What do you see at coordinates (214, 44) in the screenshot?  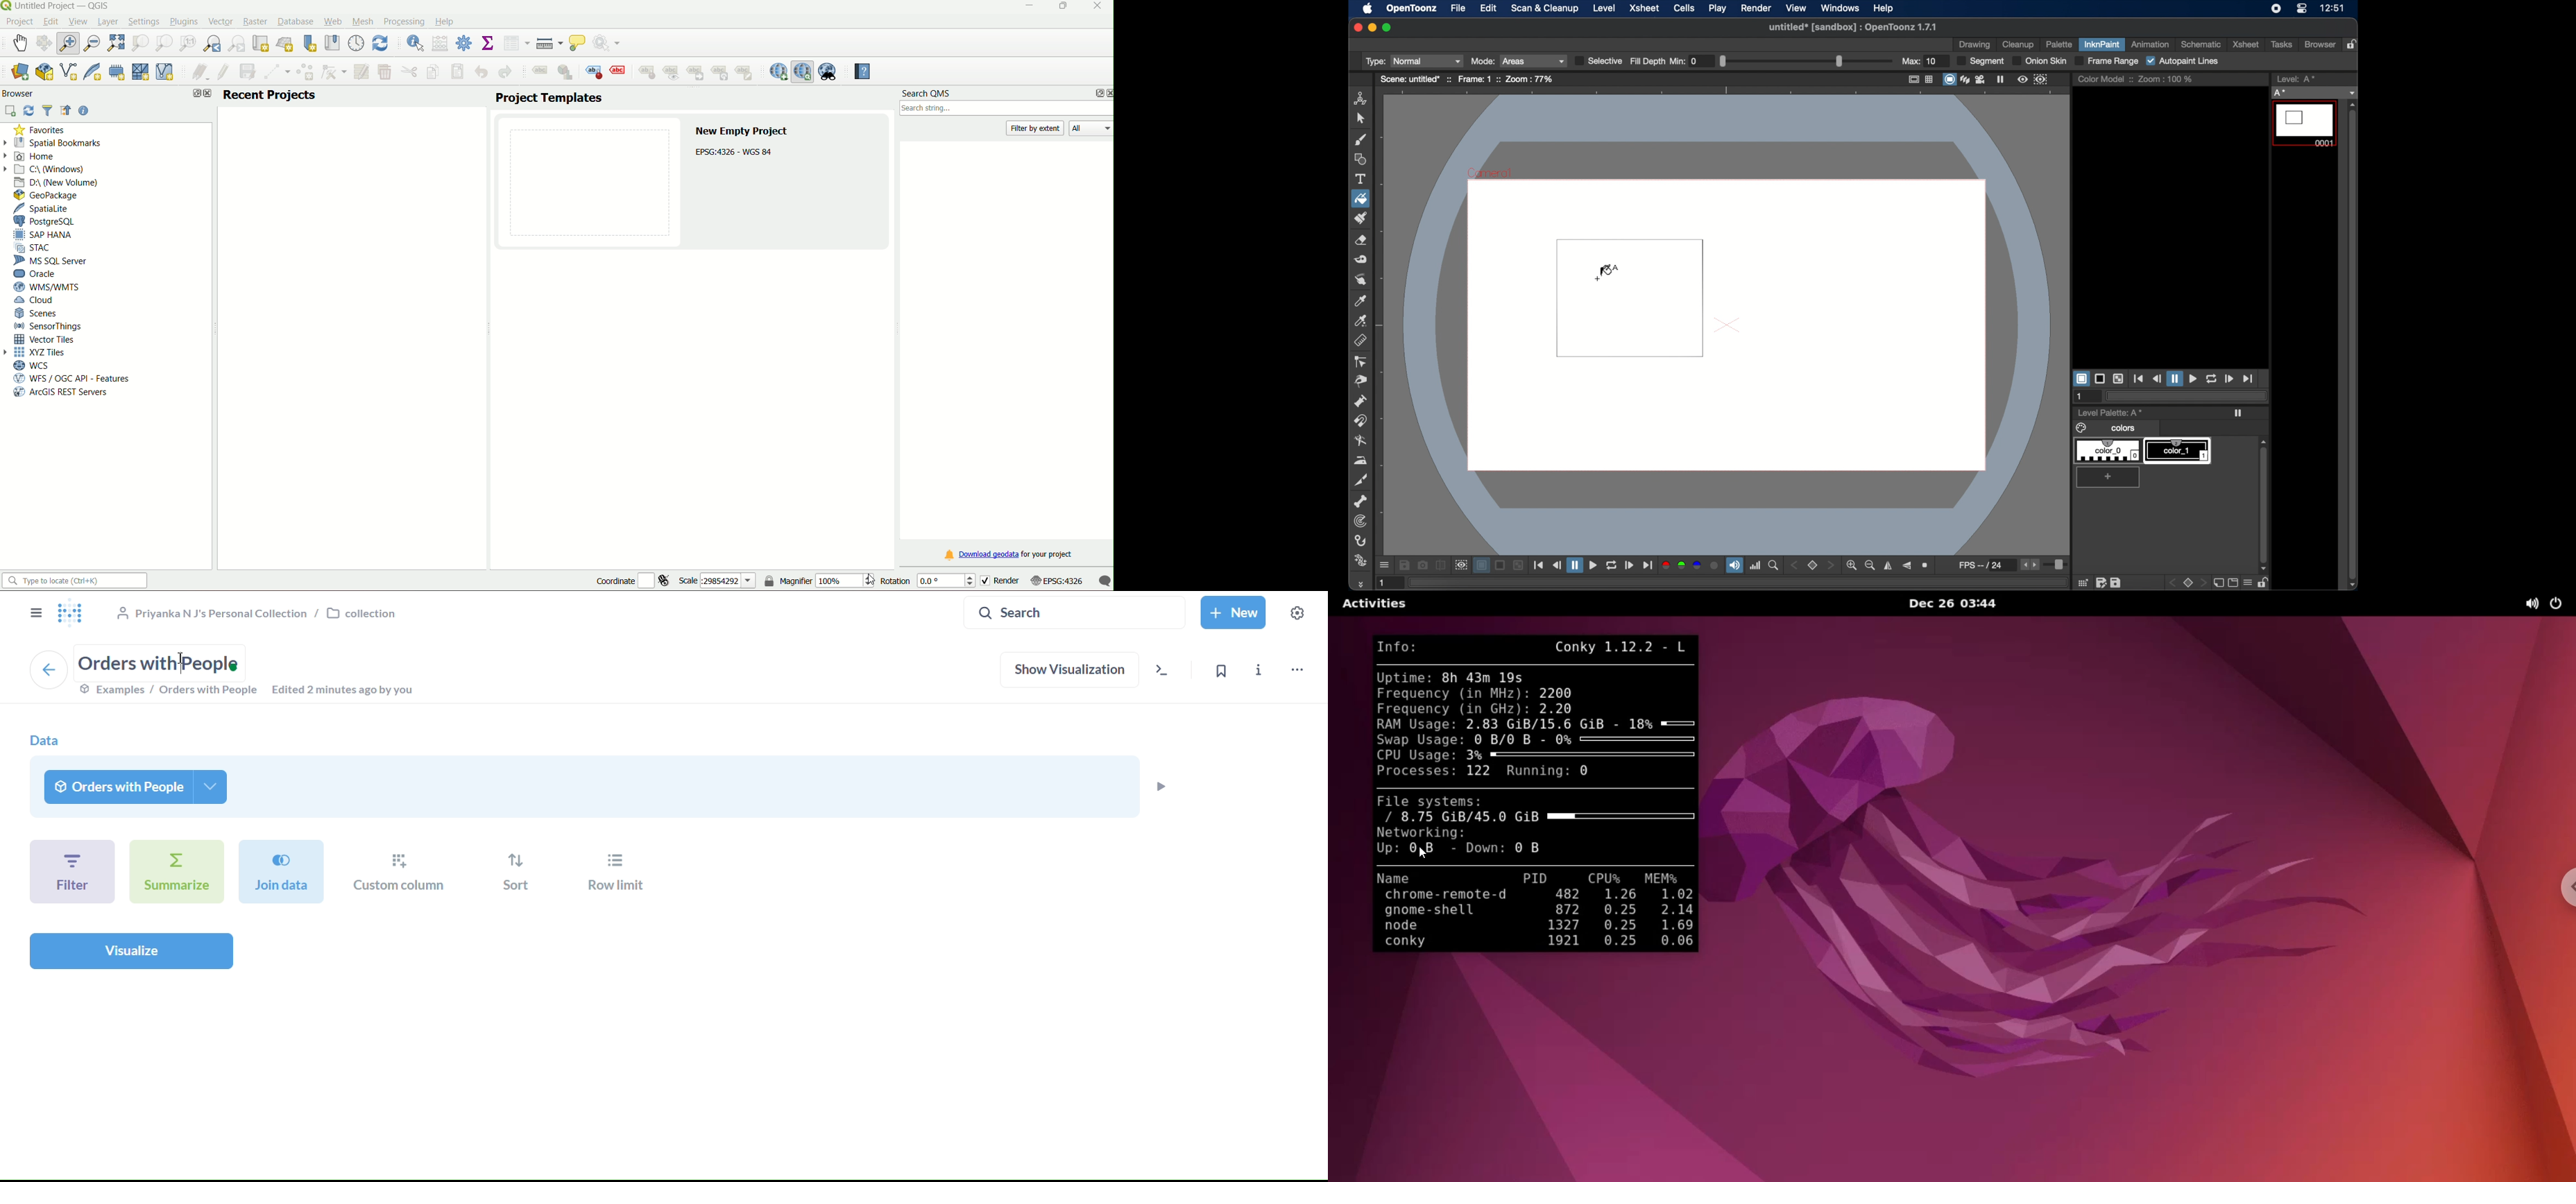 I see `zoom last` at bounding box center [214, 44].